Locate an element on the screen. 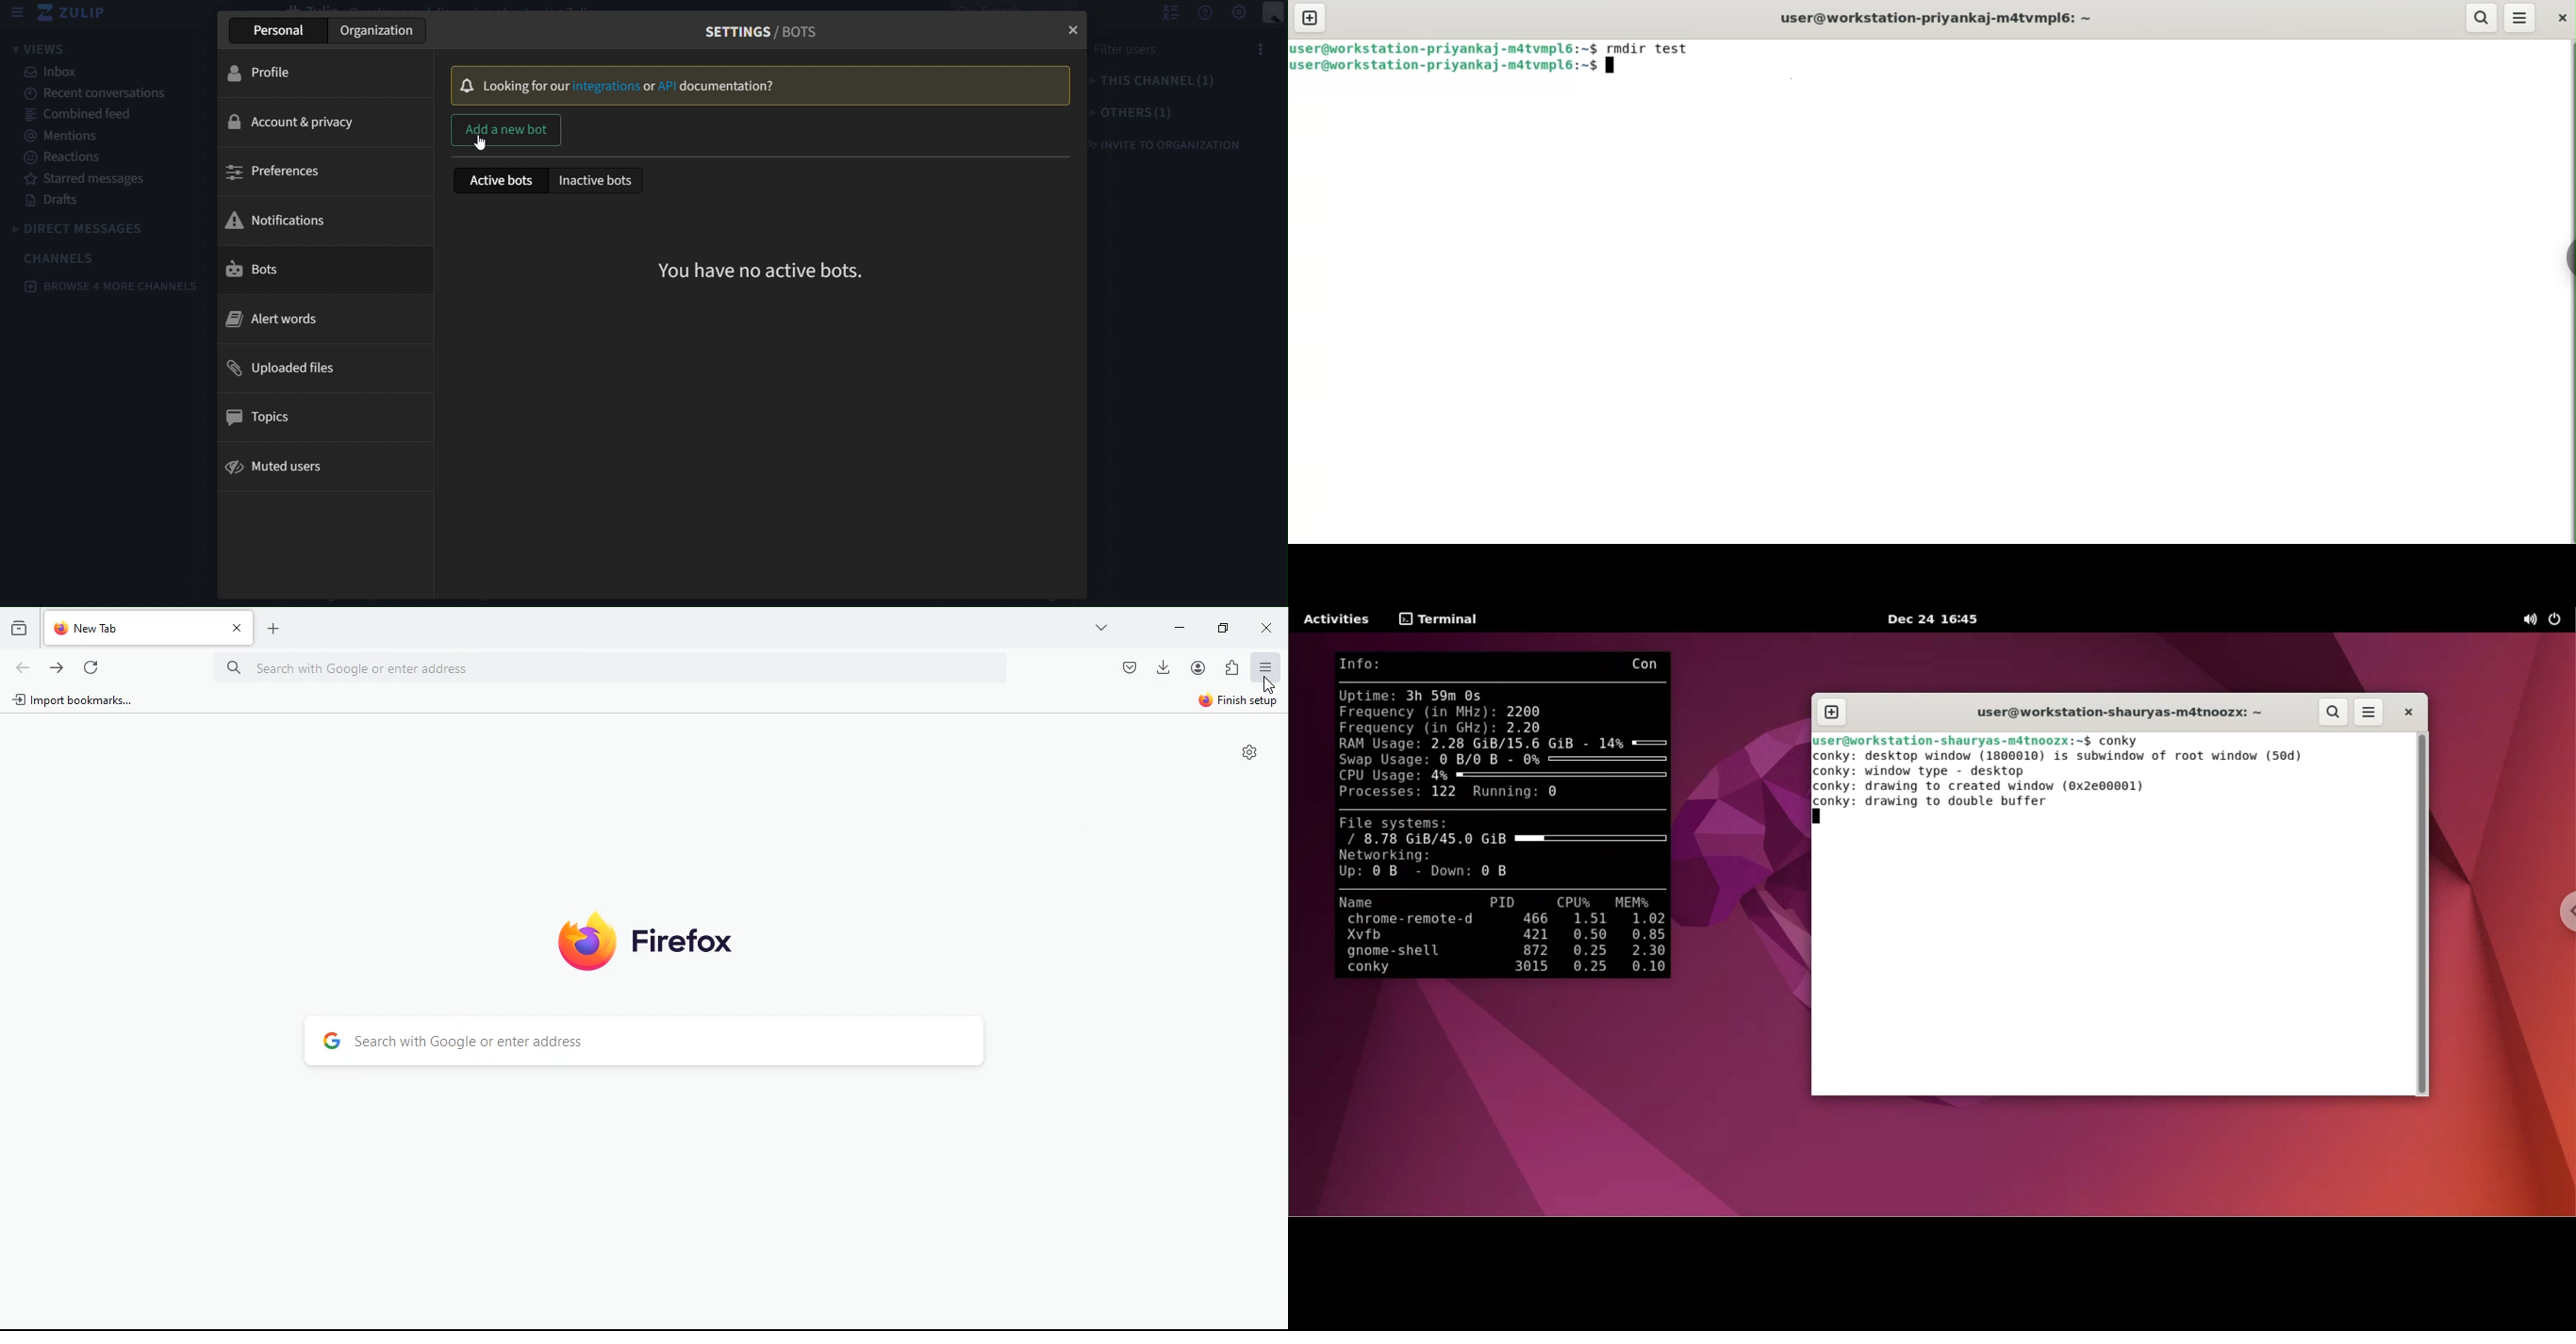  inbox is located at coordinates (100, 73).